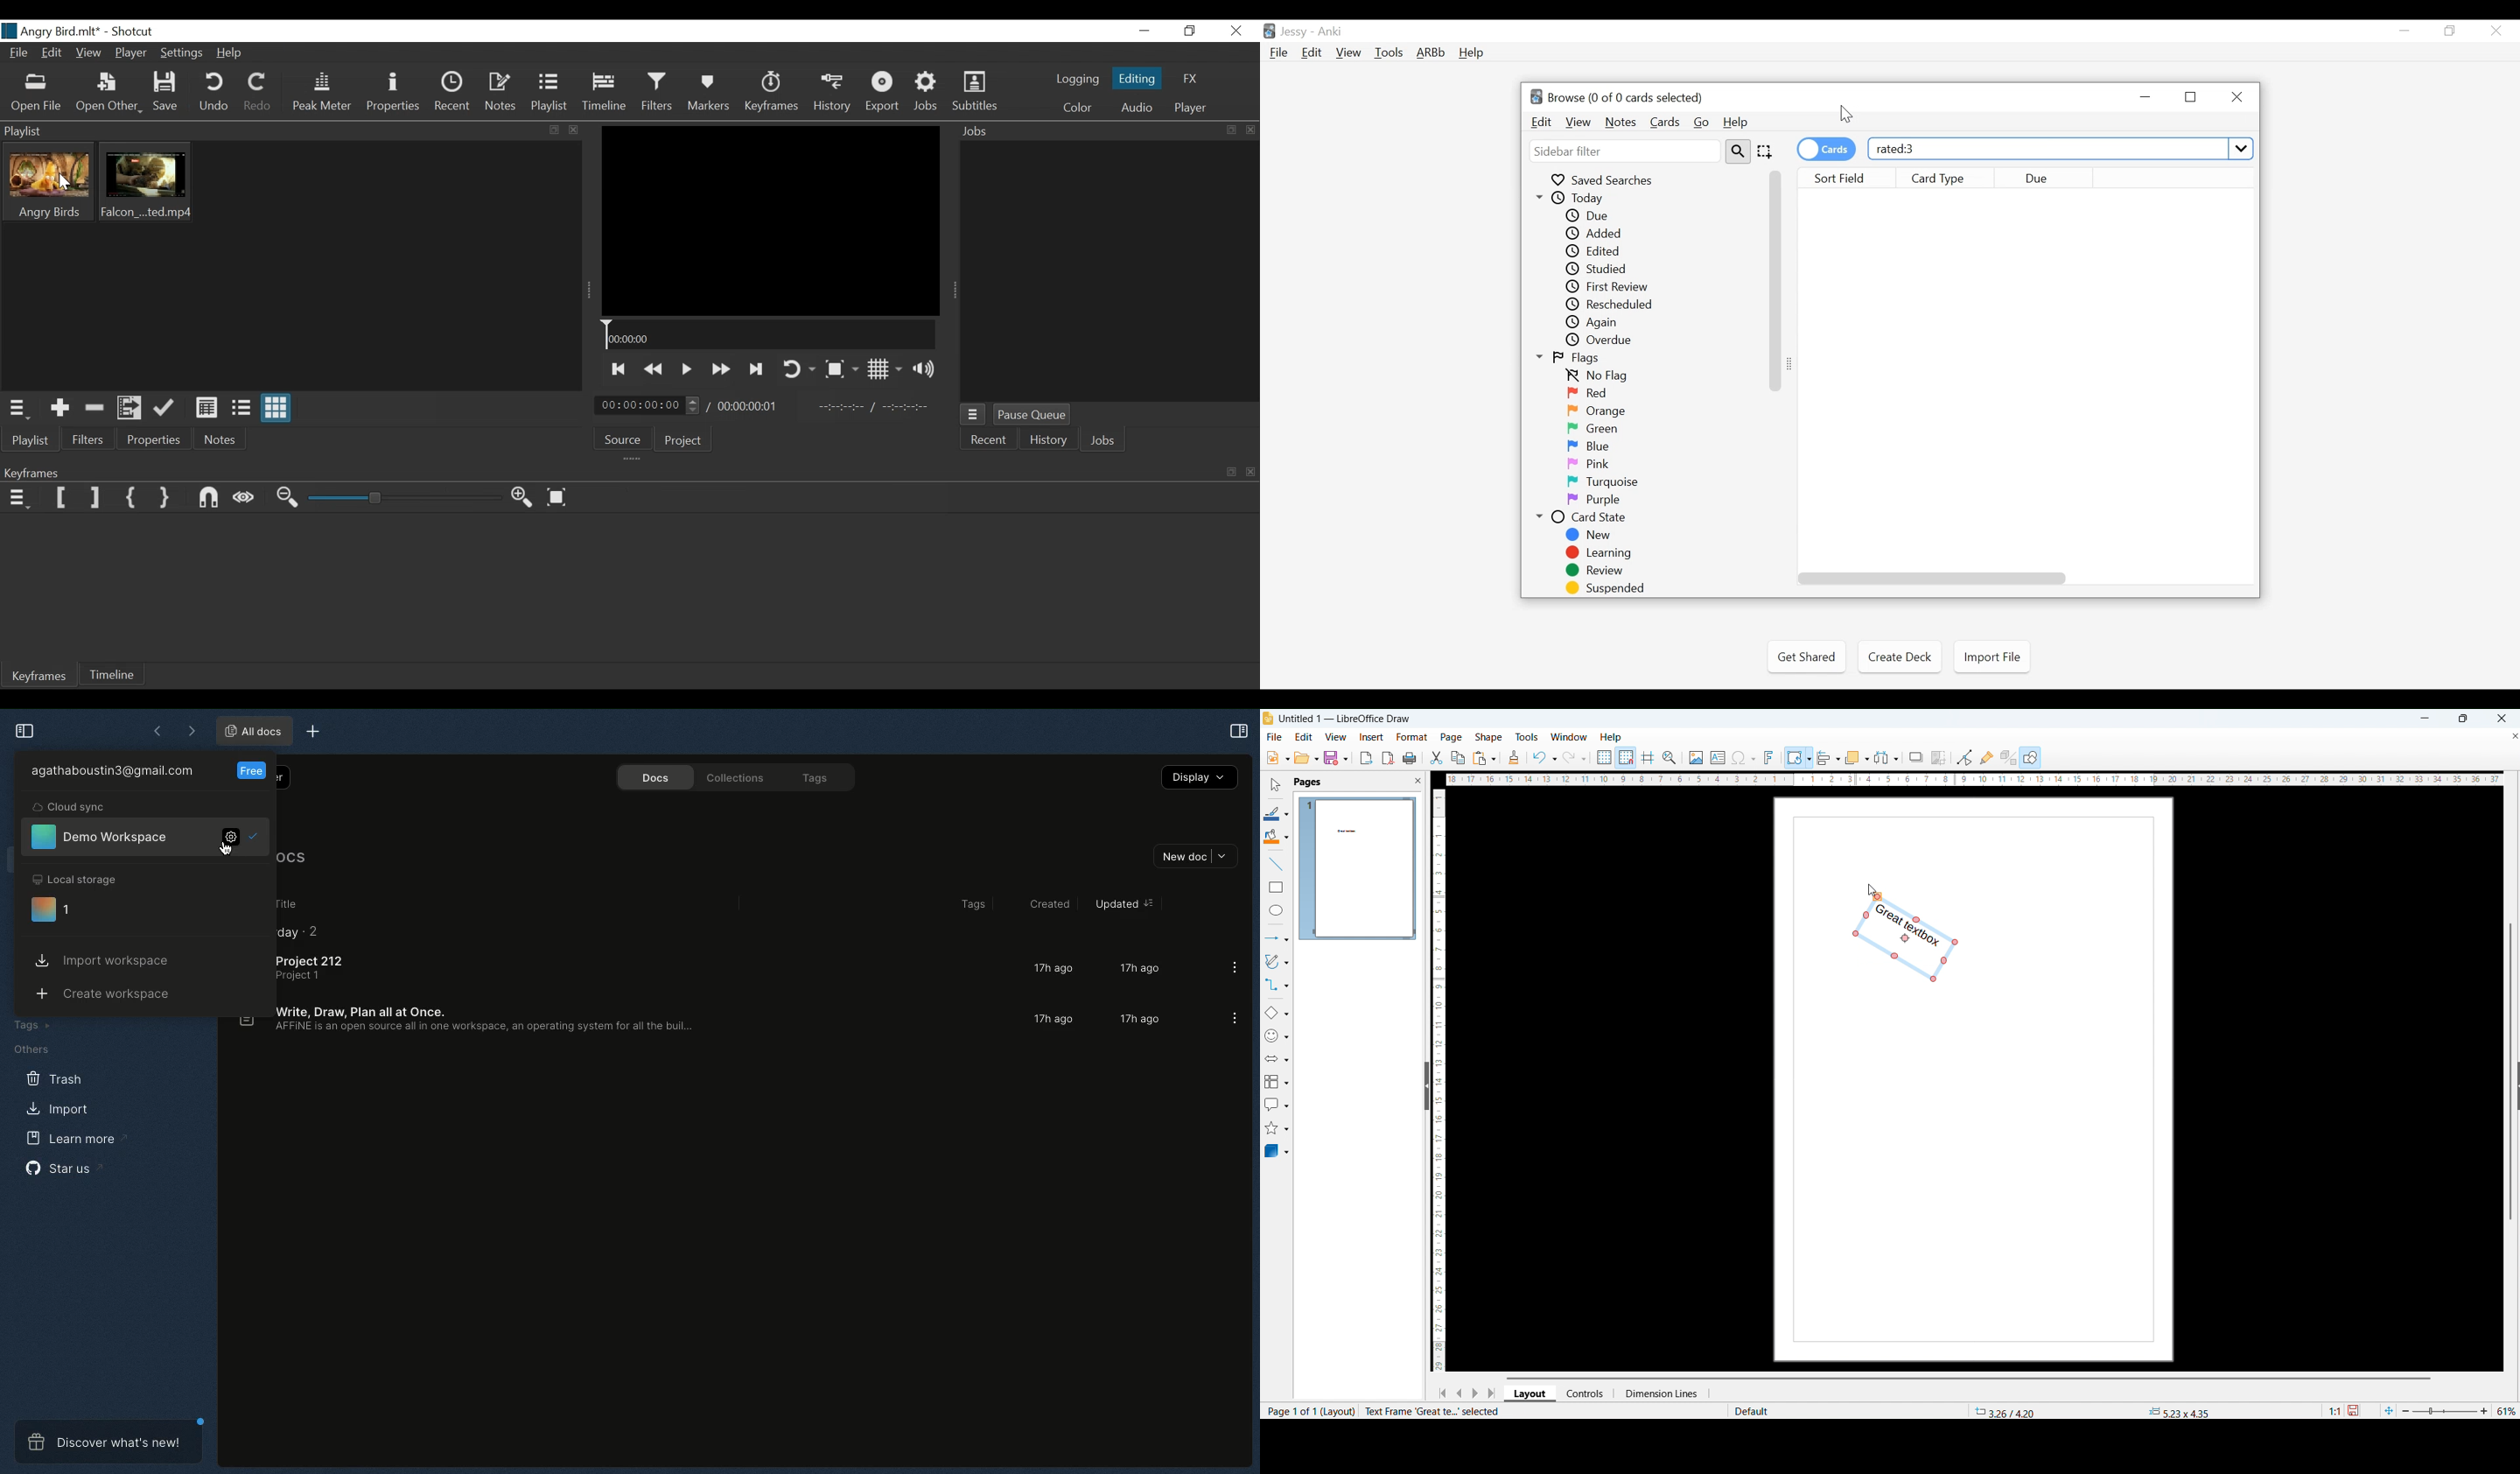 This screenshot has width=2520, height=1484. I want to click on previous page, so click(1459, 1394).